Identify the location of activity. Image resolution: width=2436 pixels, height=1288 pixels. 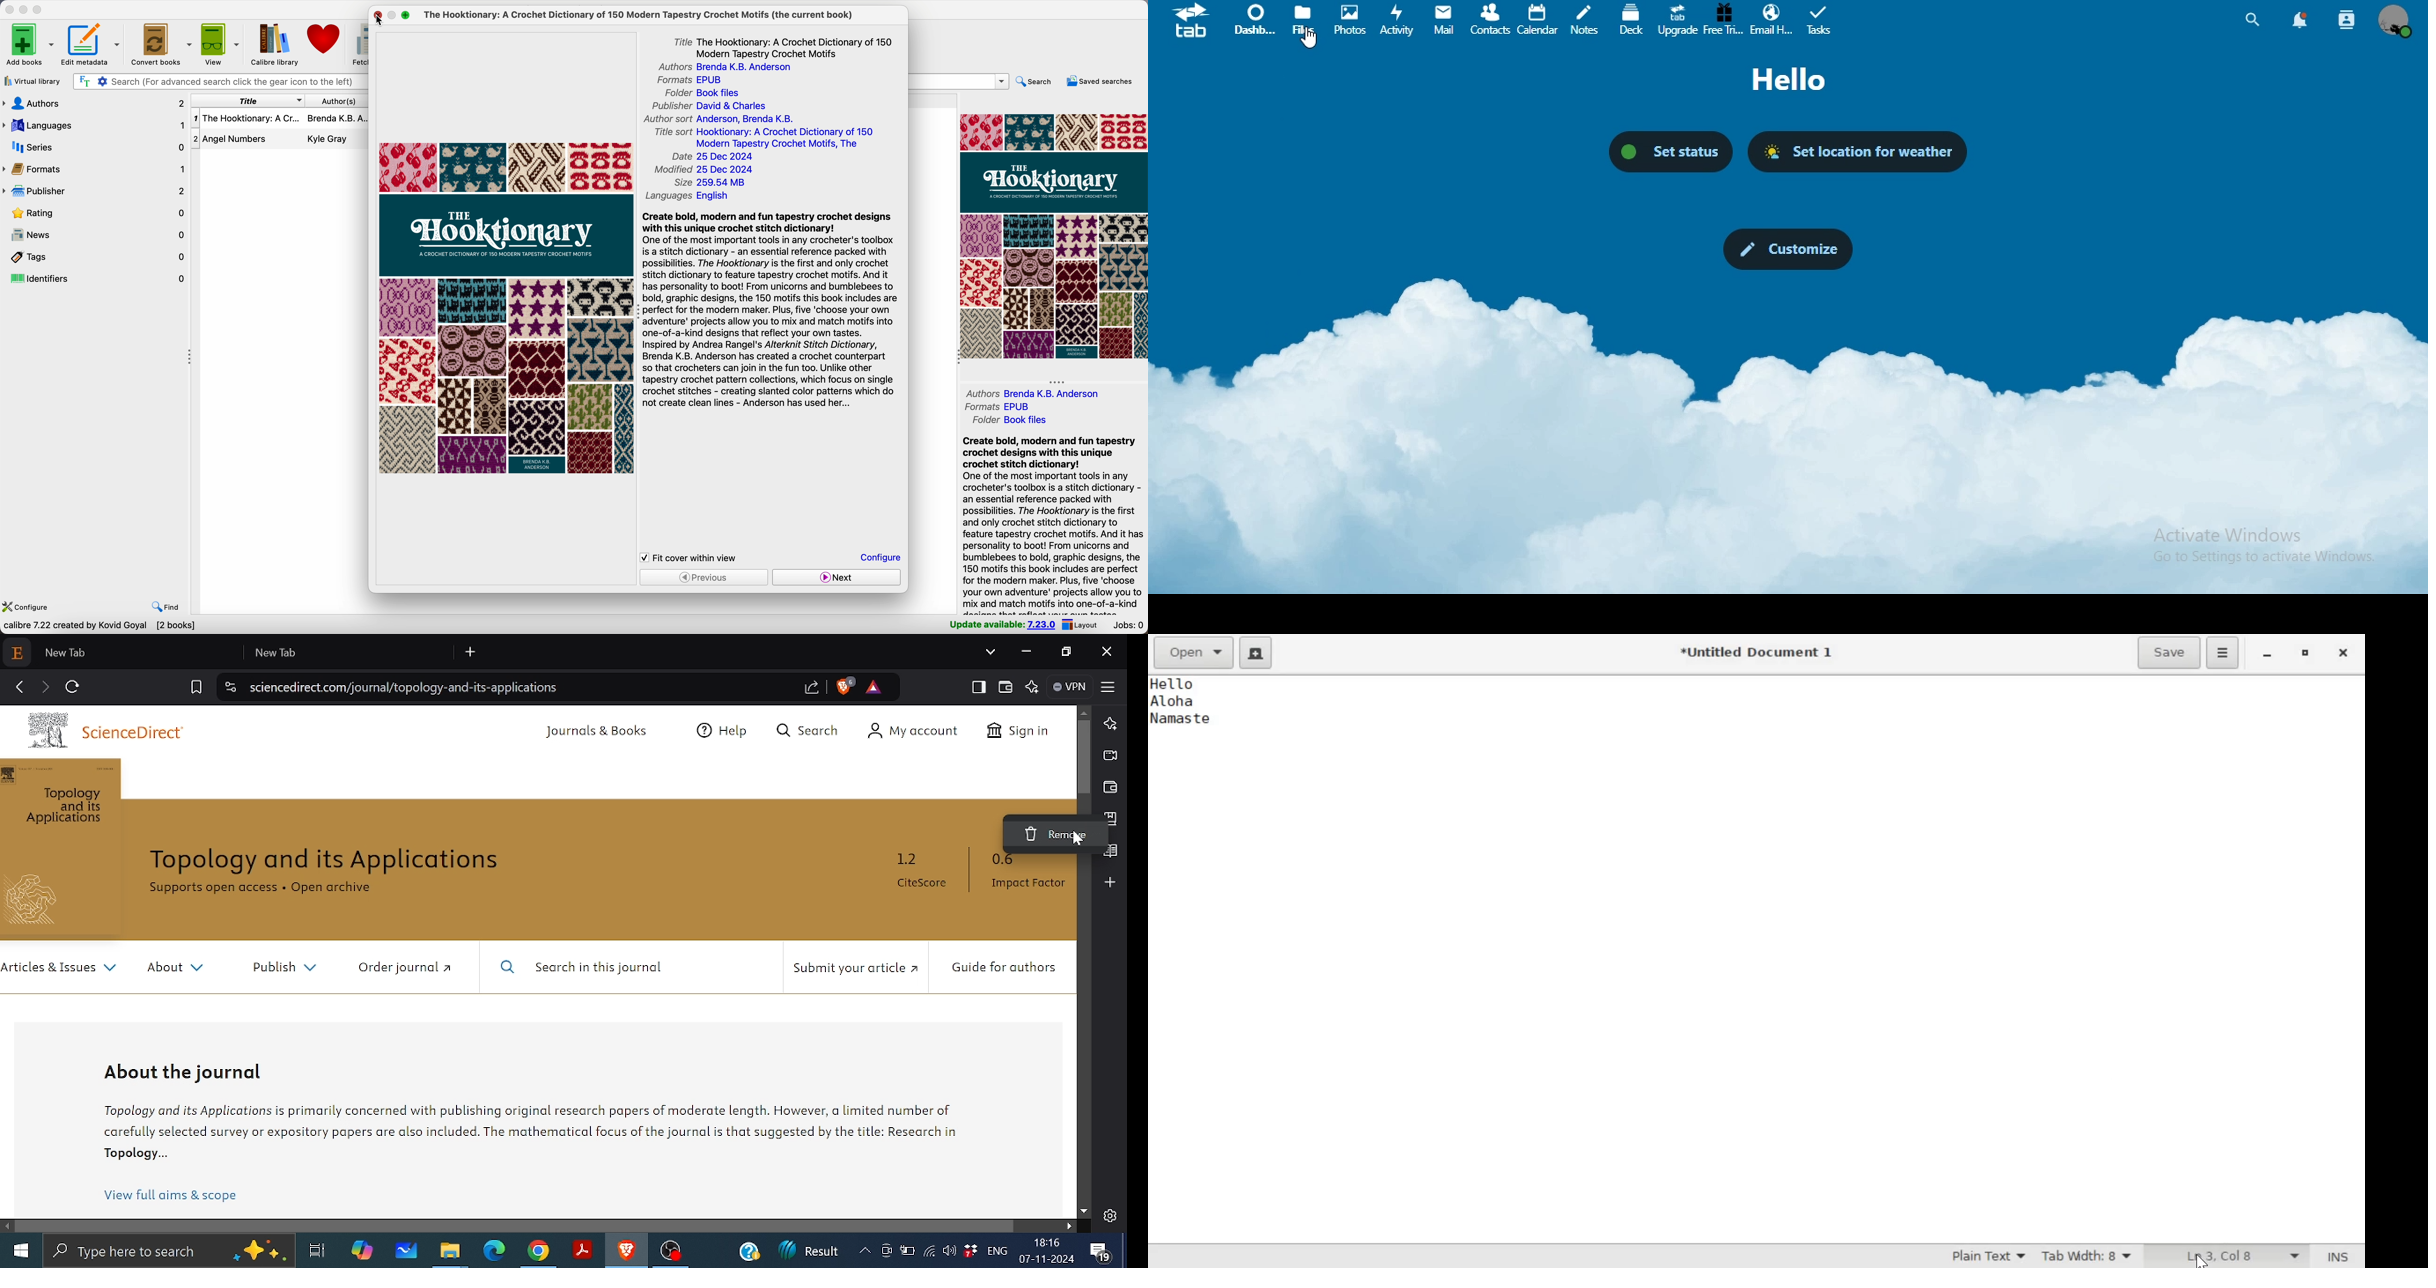
(1398, 19).